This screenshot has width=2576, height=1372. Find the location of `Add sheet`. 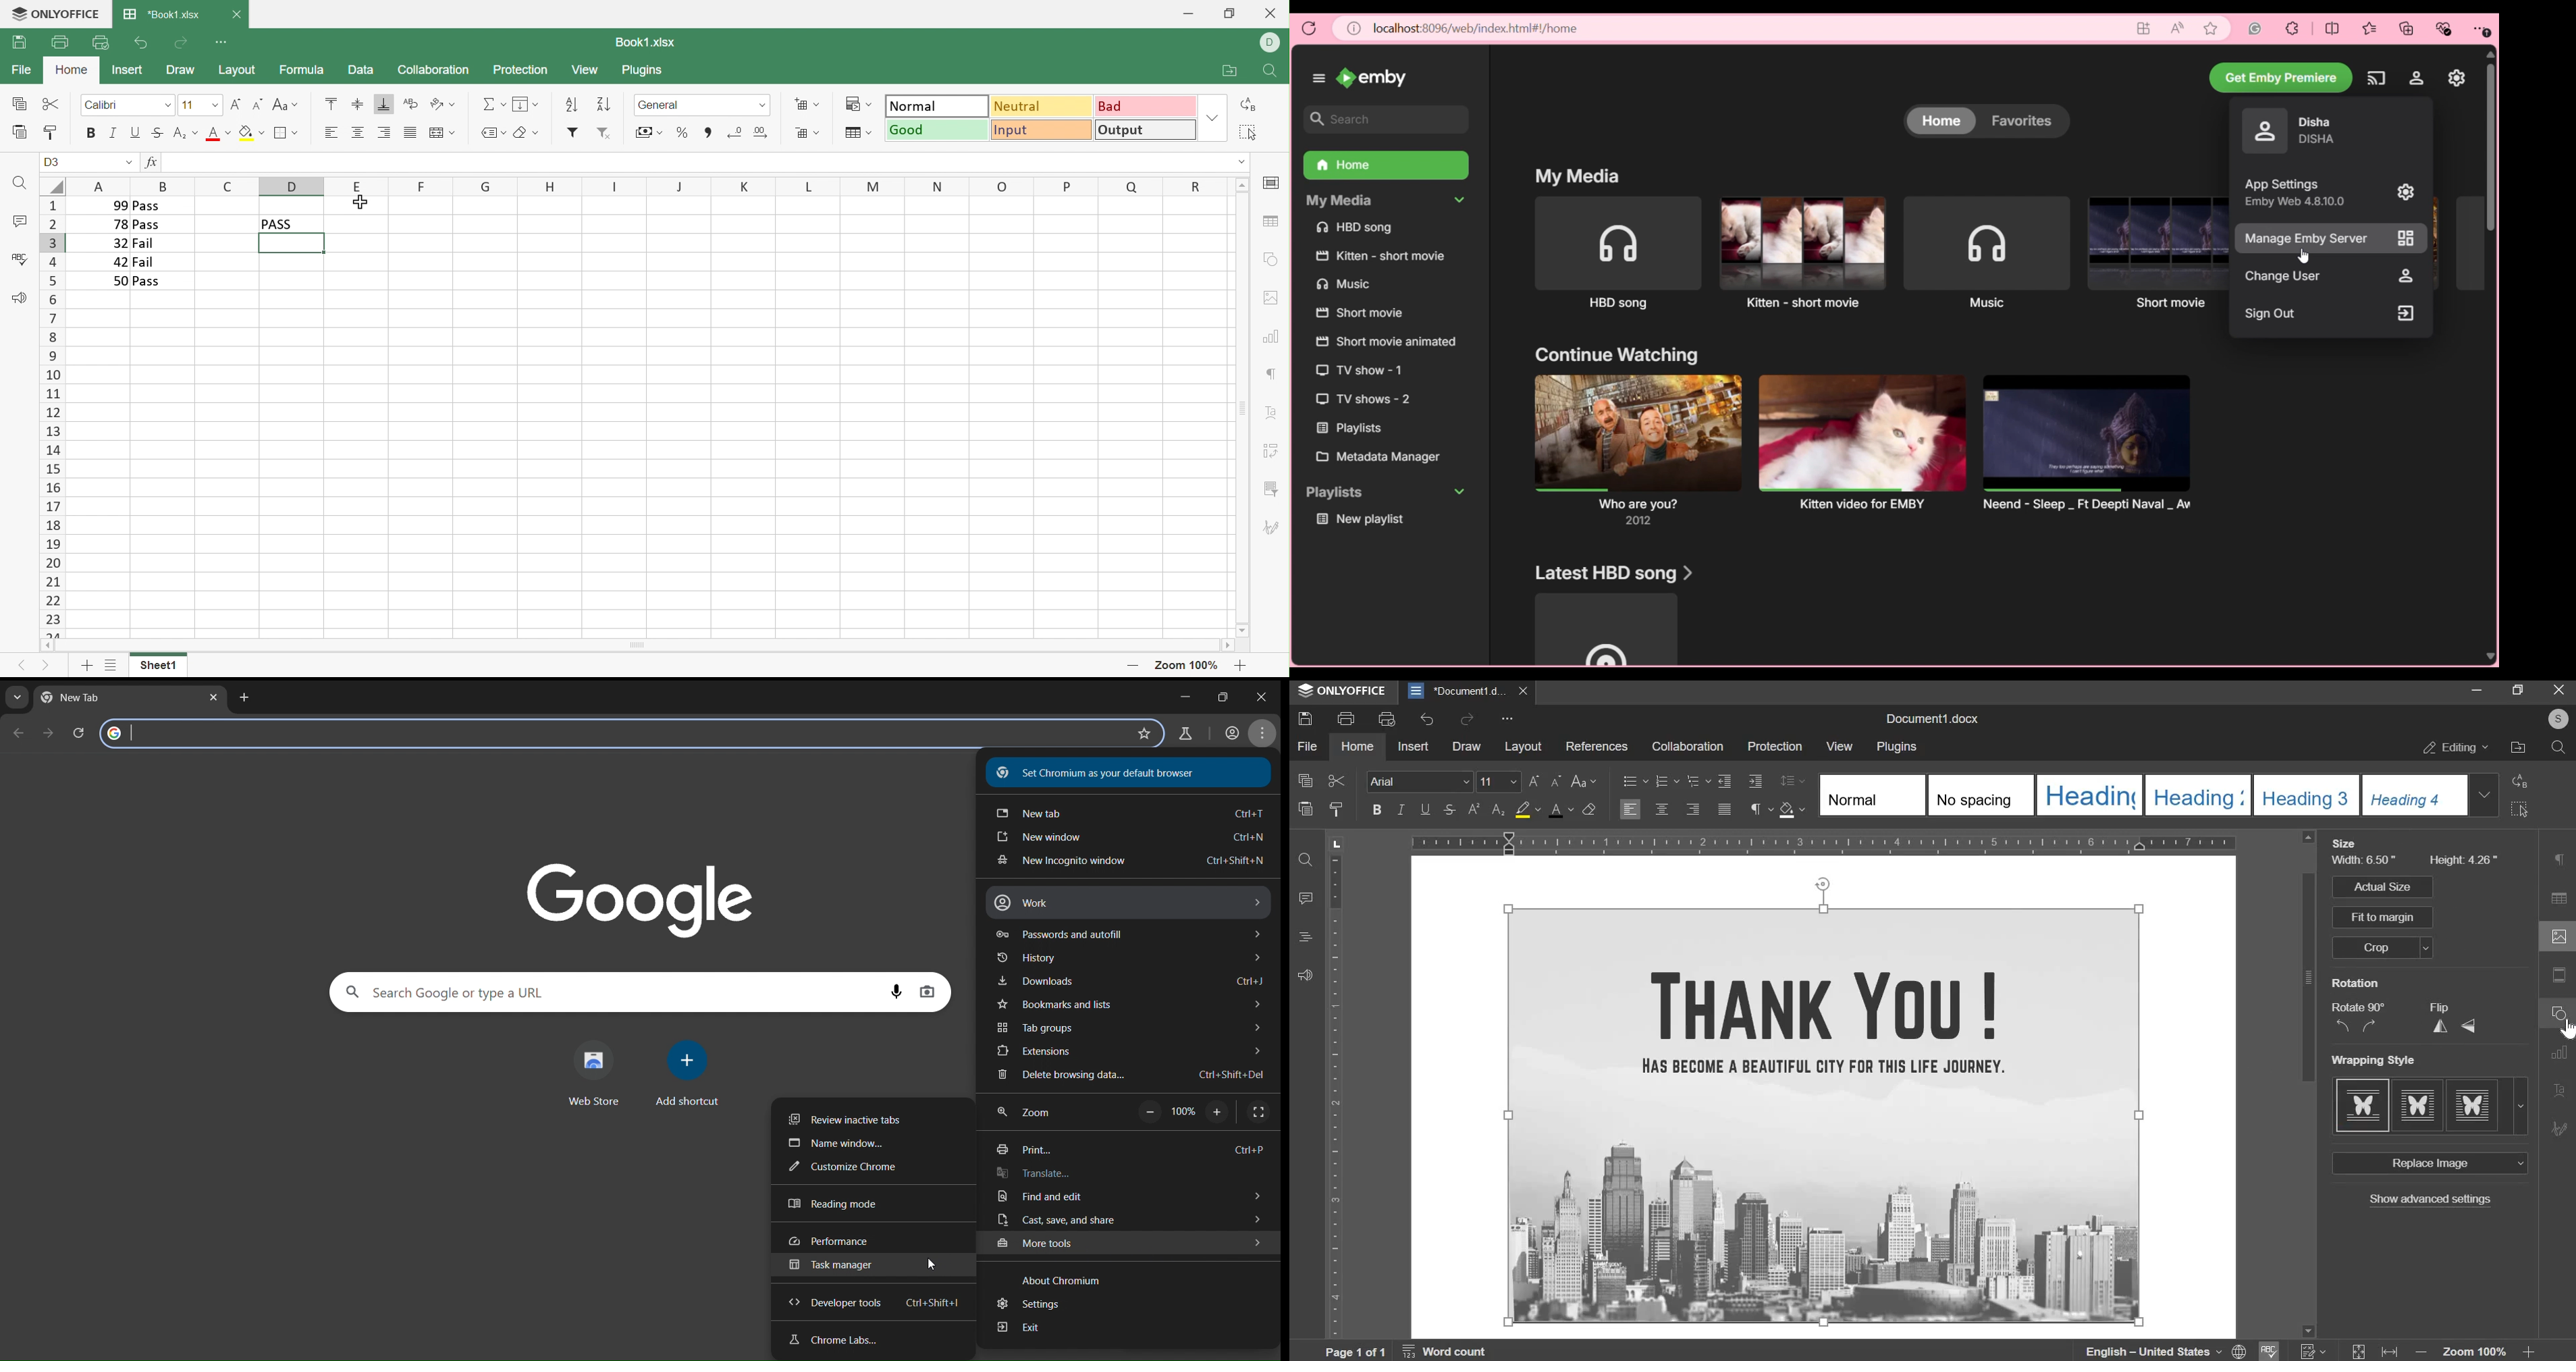

Add sheet is located at coordinates (87, 668).